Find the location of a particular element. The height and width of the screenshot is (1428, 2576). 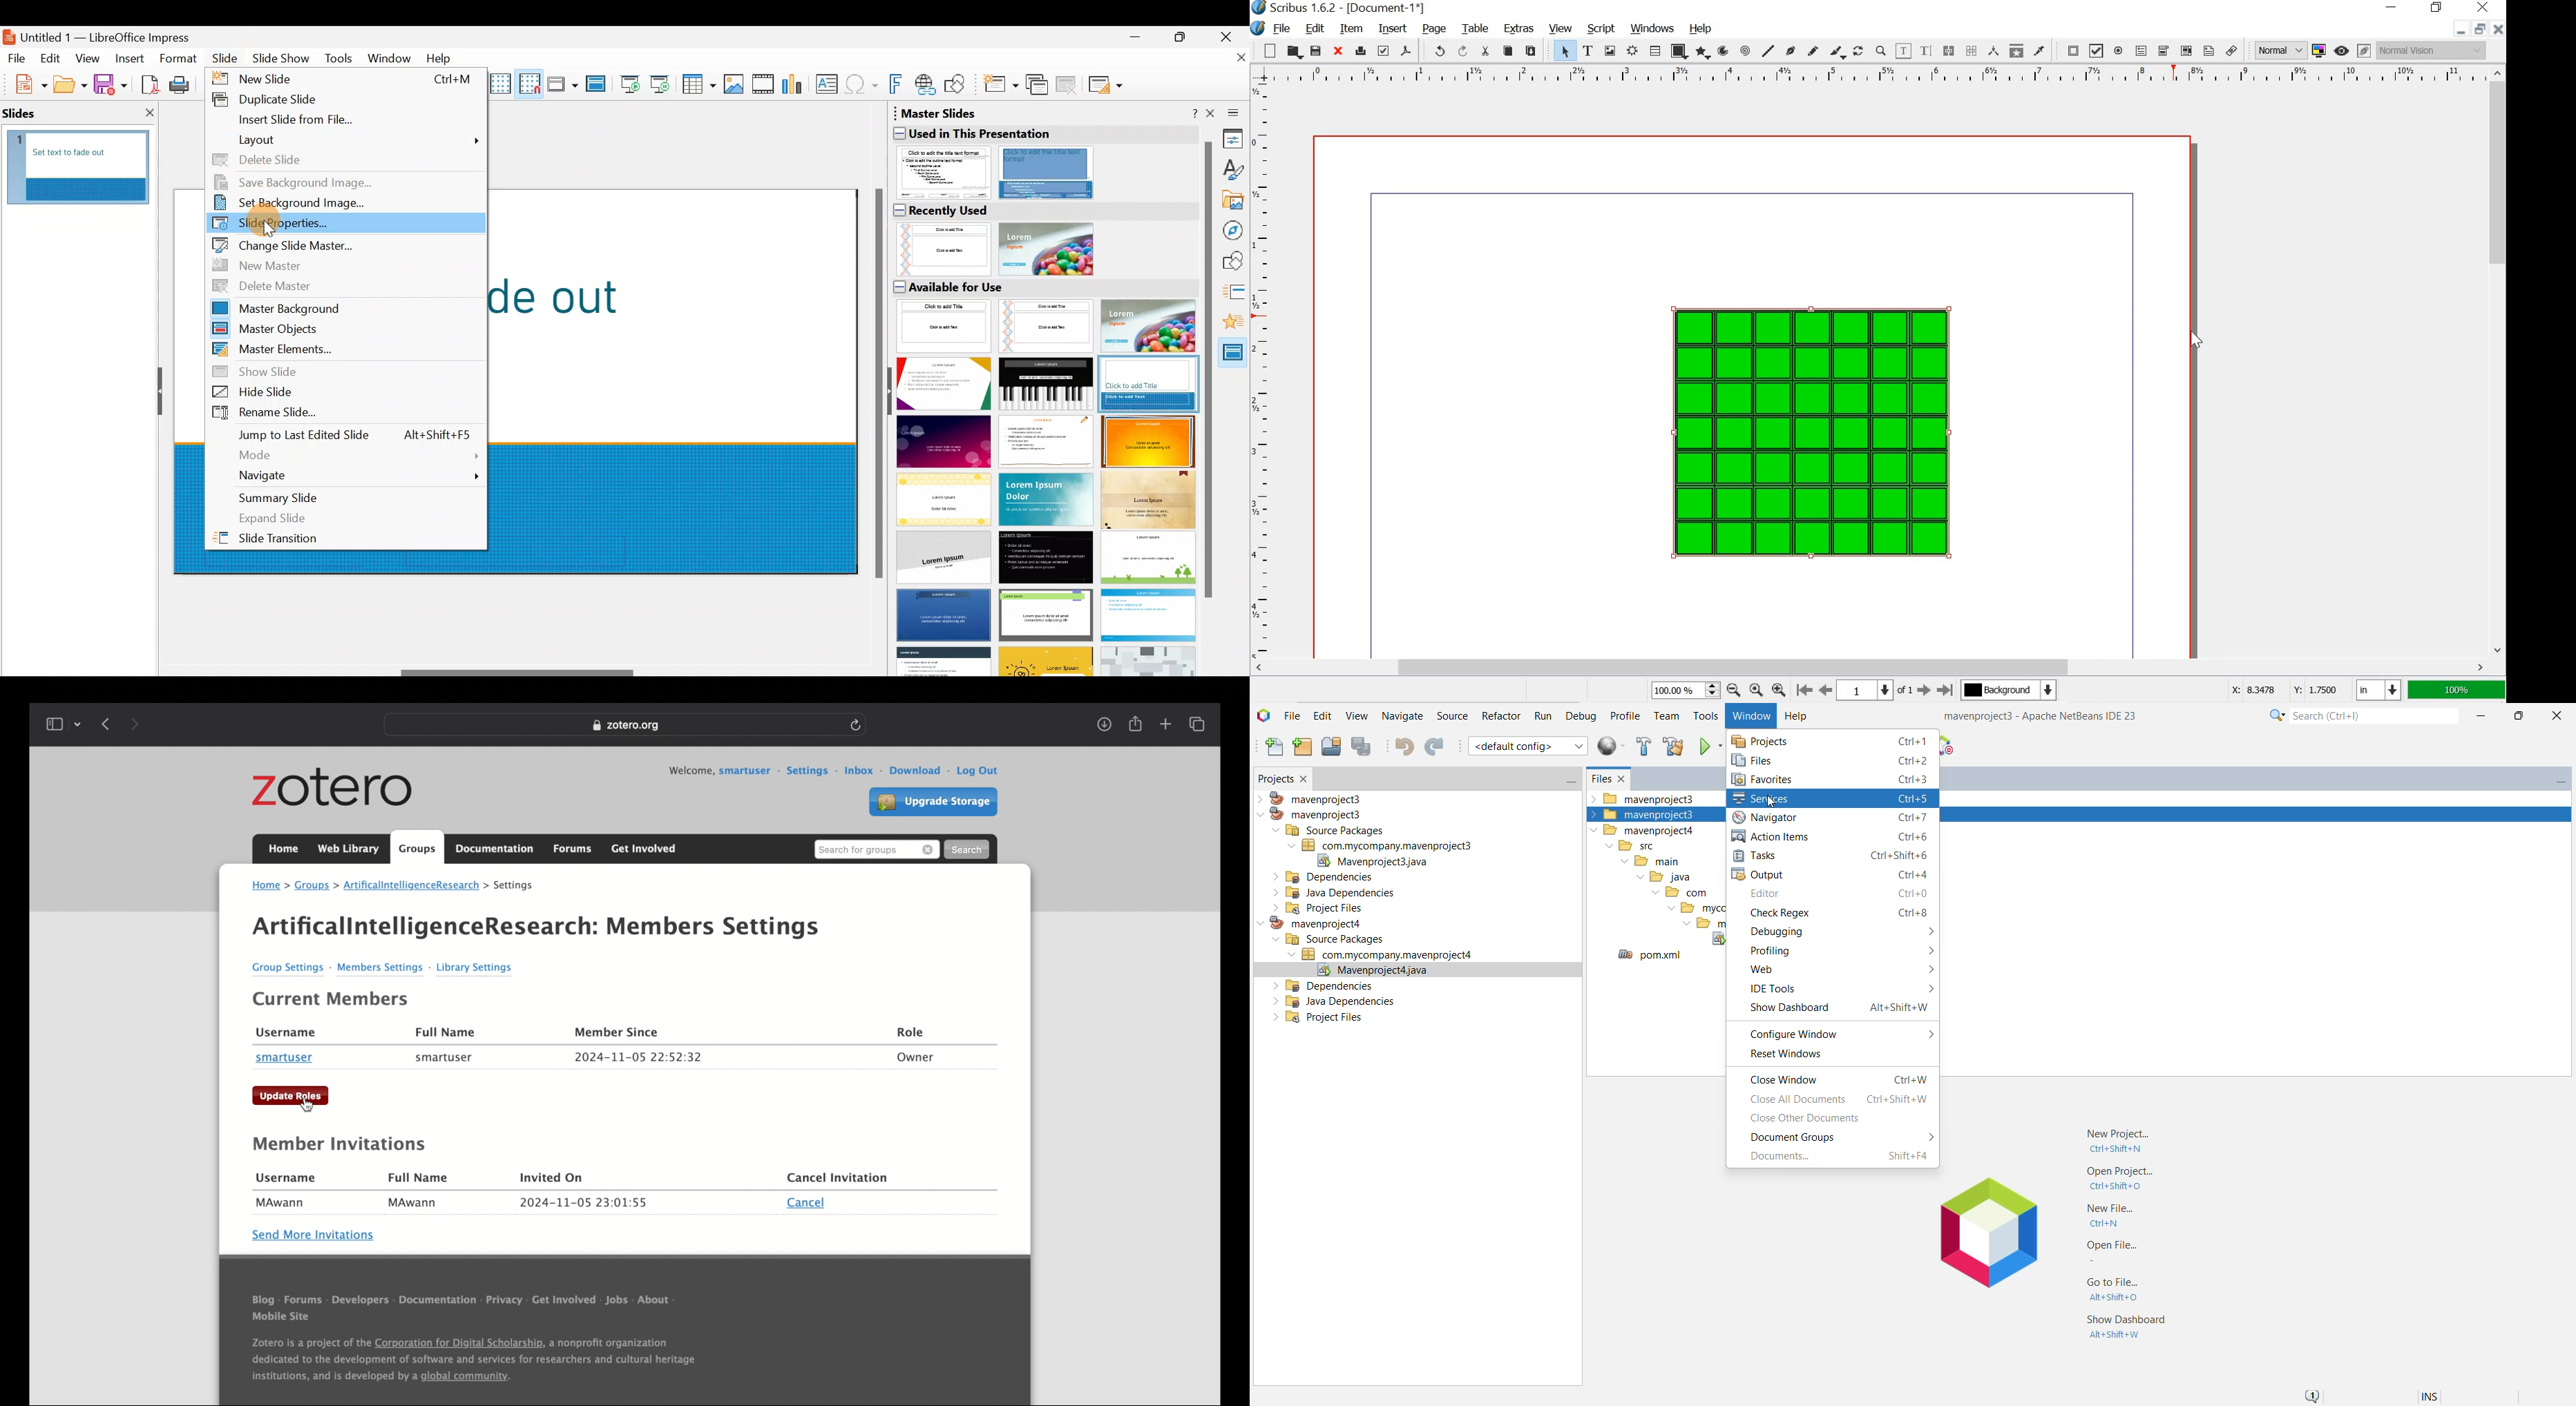

polygon is located at coordinates (1702, 50).